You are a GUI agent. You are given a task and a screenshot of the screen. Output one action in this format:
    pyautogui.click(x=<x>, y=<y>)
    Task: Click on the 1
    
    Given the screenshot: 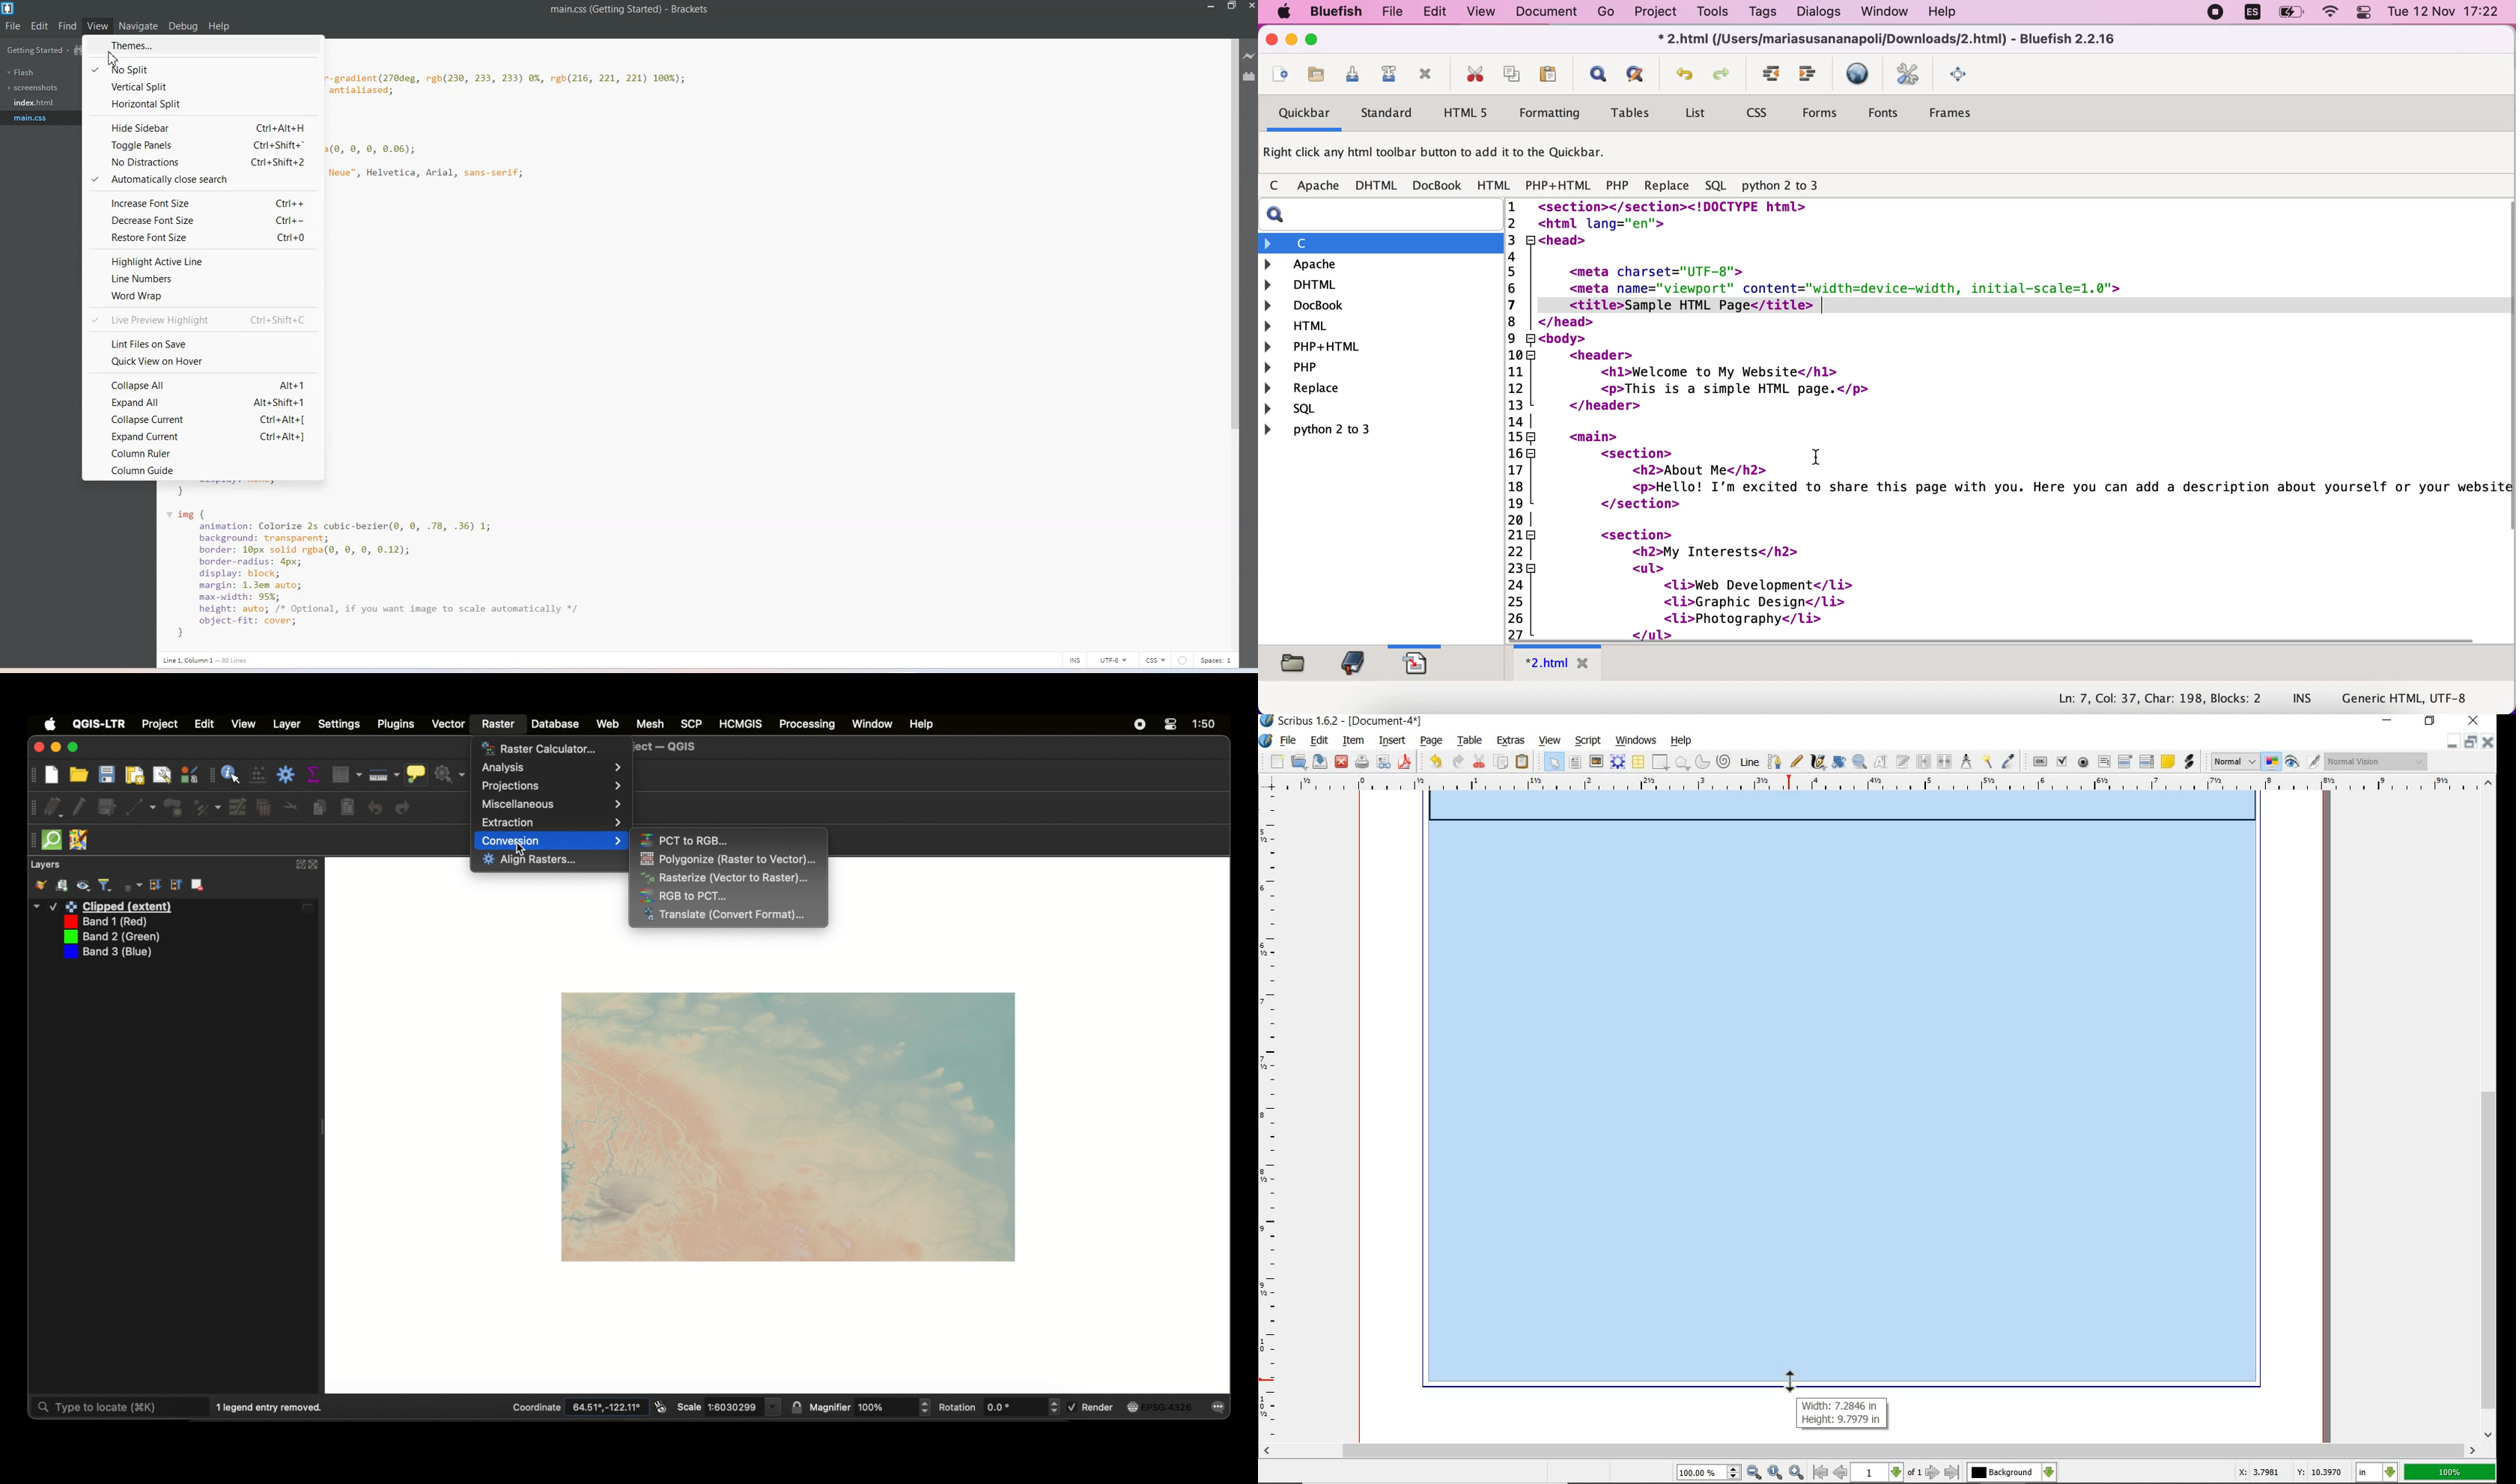 What is the action you would take?
    pyautogui.click(x=1878, y=1473)
    